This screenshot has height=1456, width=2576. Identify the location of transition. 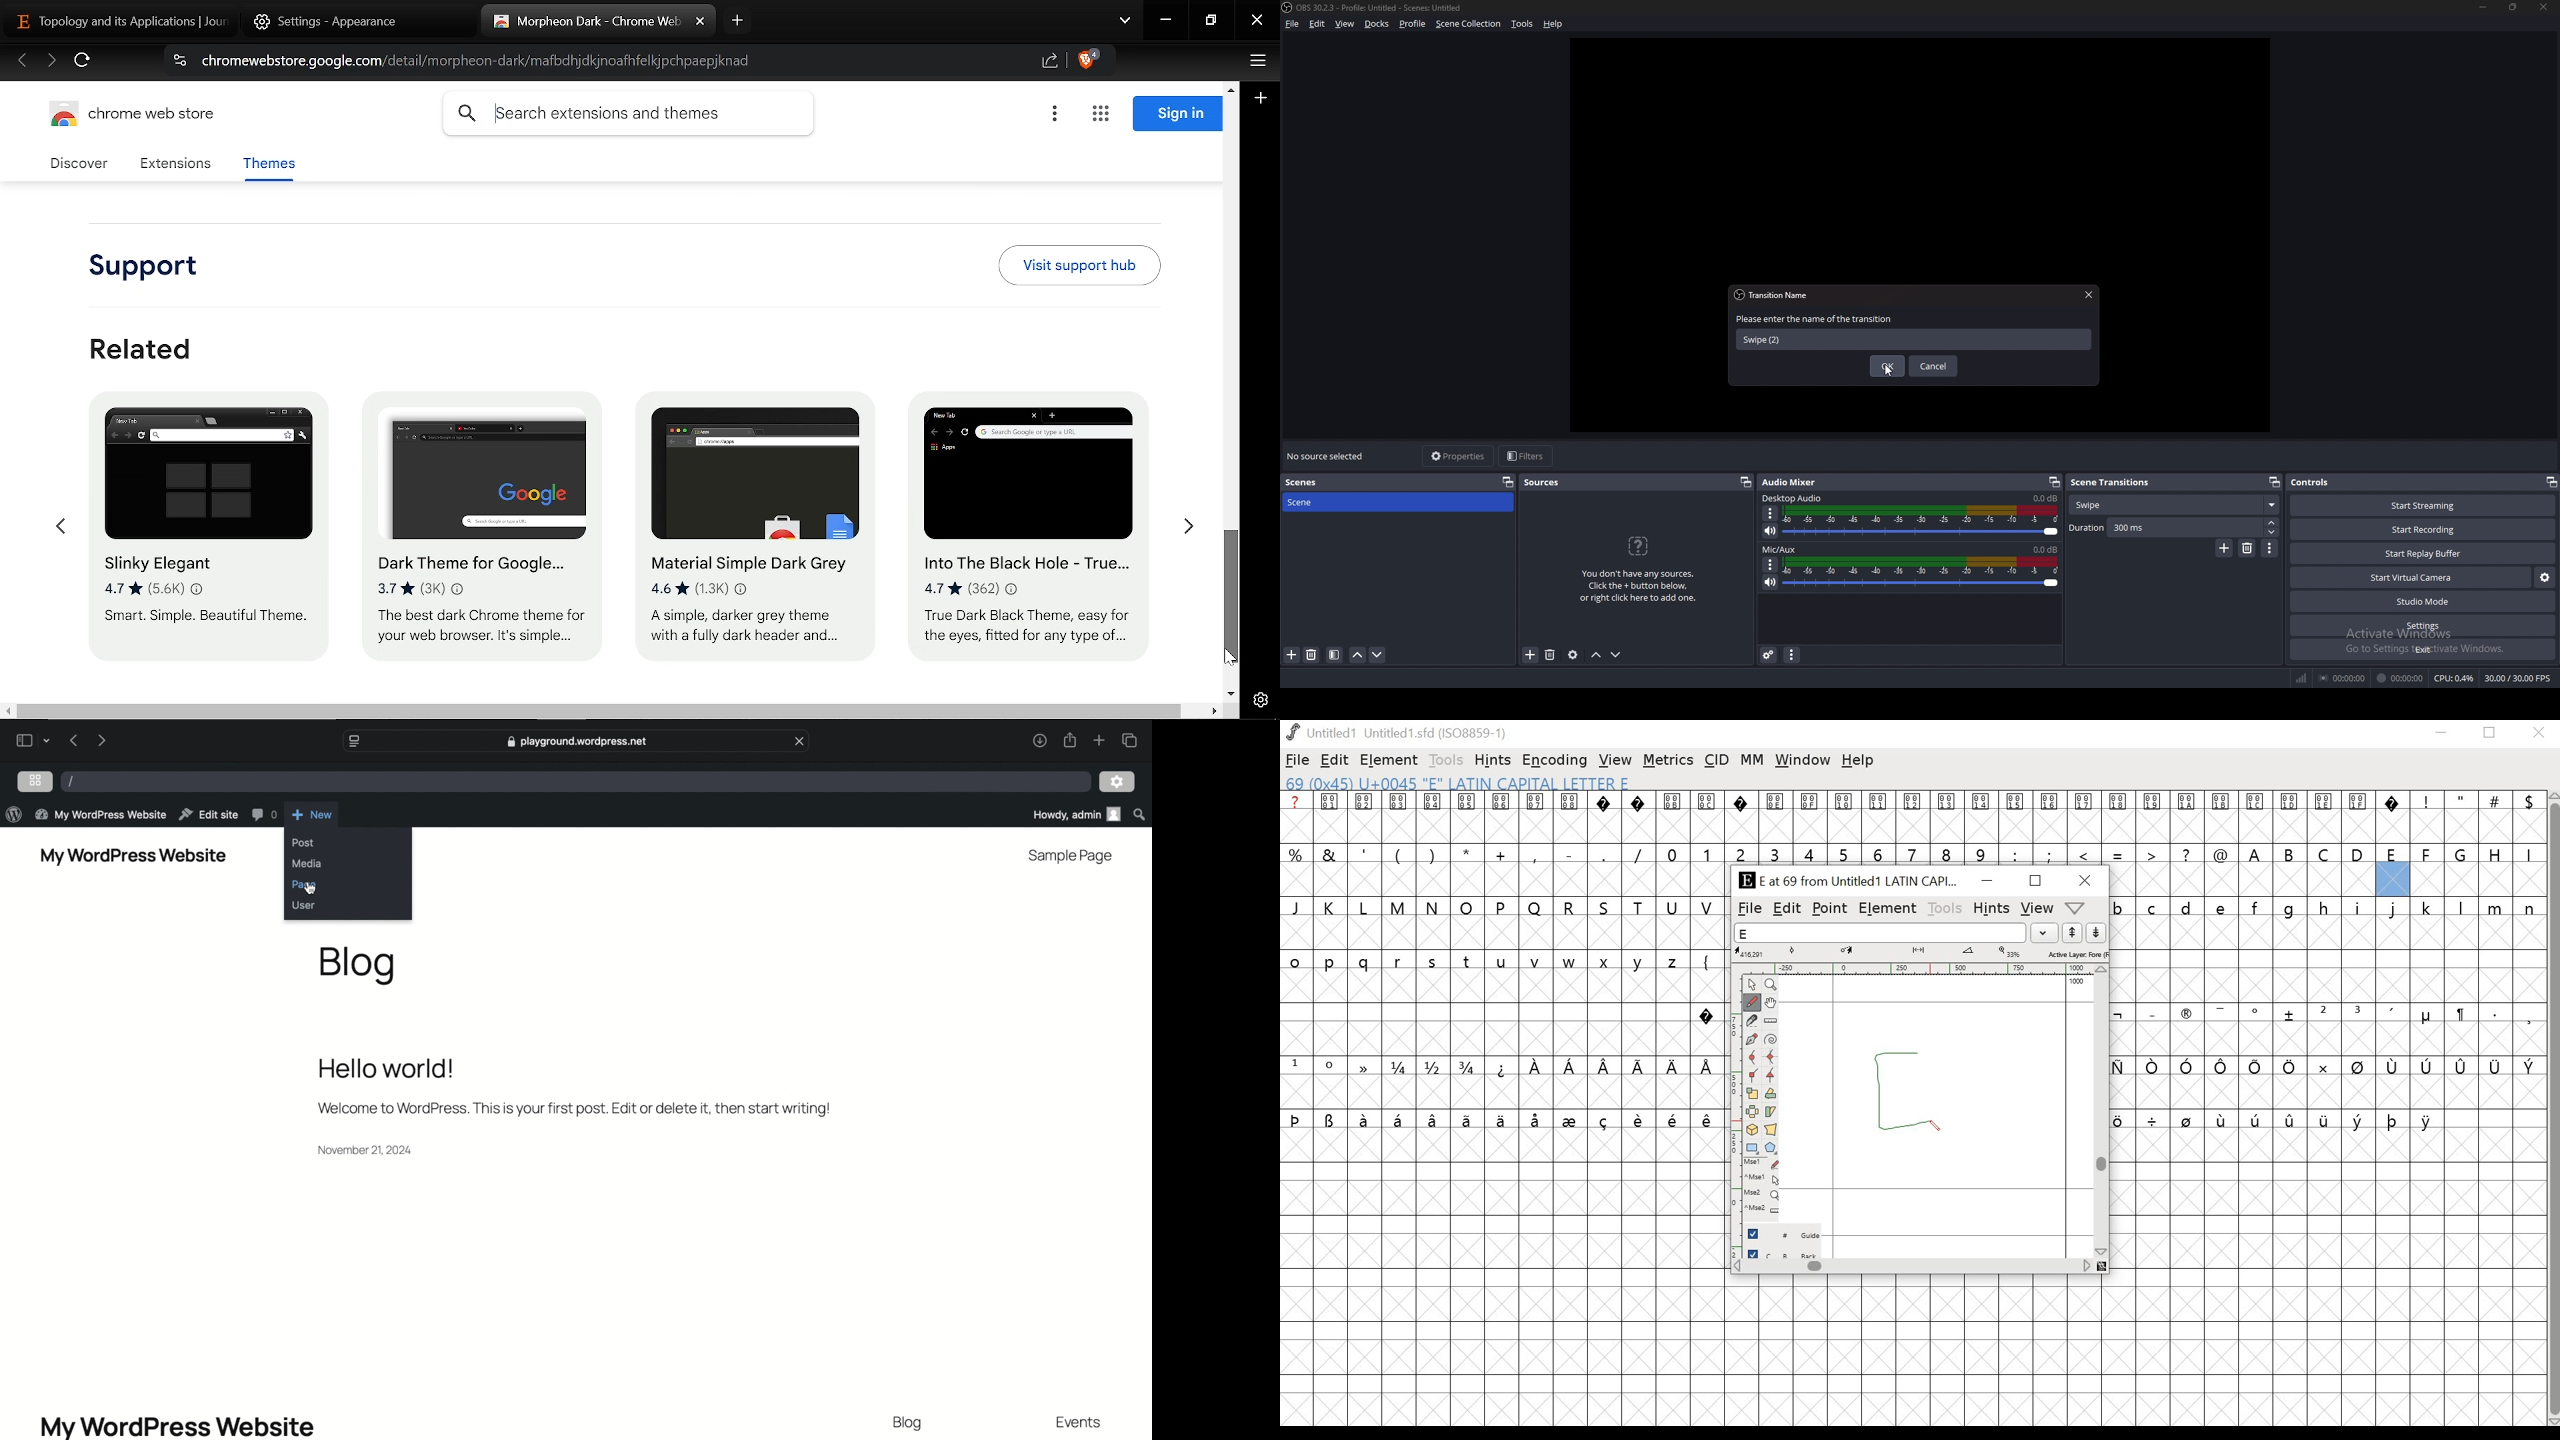
(2175, 504).